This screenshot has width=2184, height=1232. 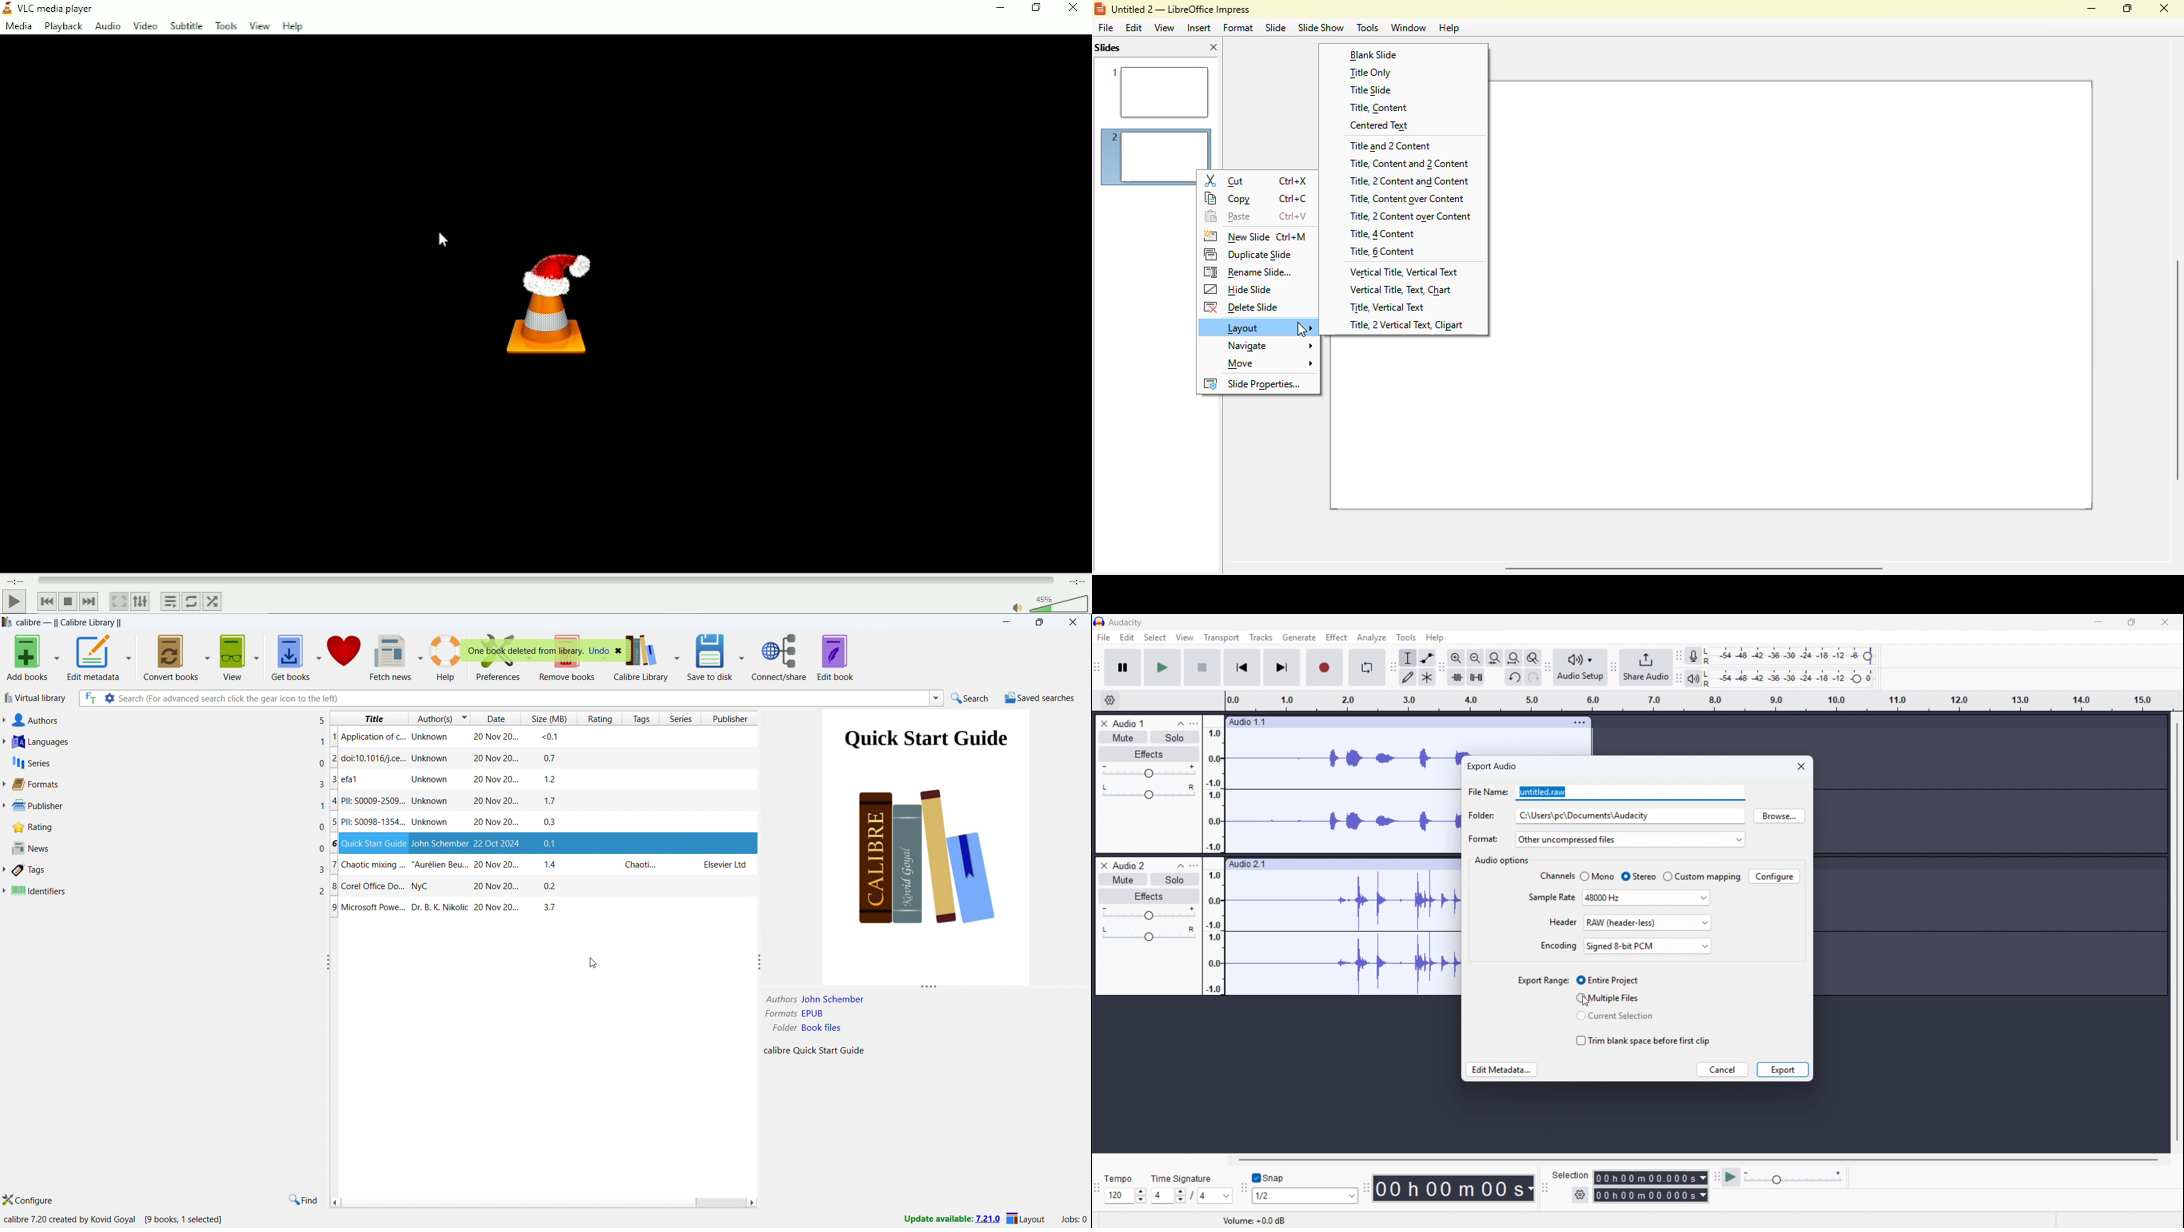 What do you see at coordinates (1792, 679) in the screenshot?
I see `Recording level` at bounding box center [1792, 679].